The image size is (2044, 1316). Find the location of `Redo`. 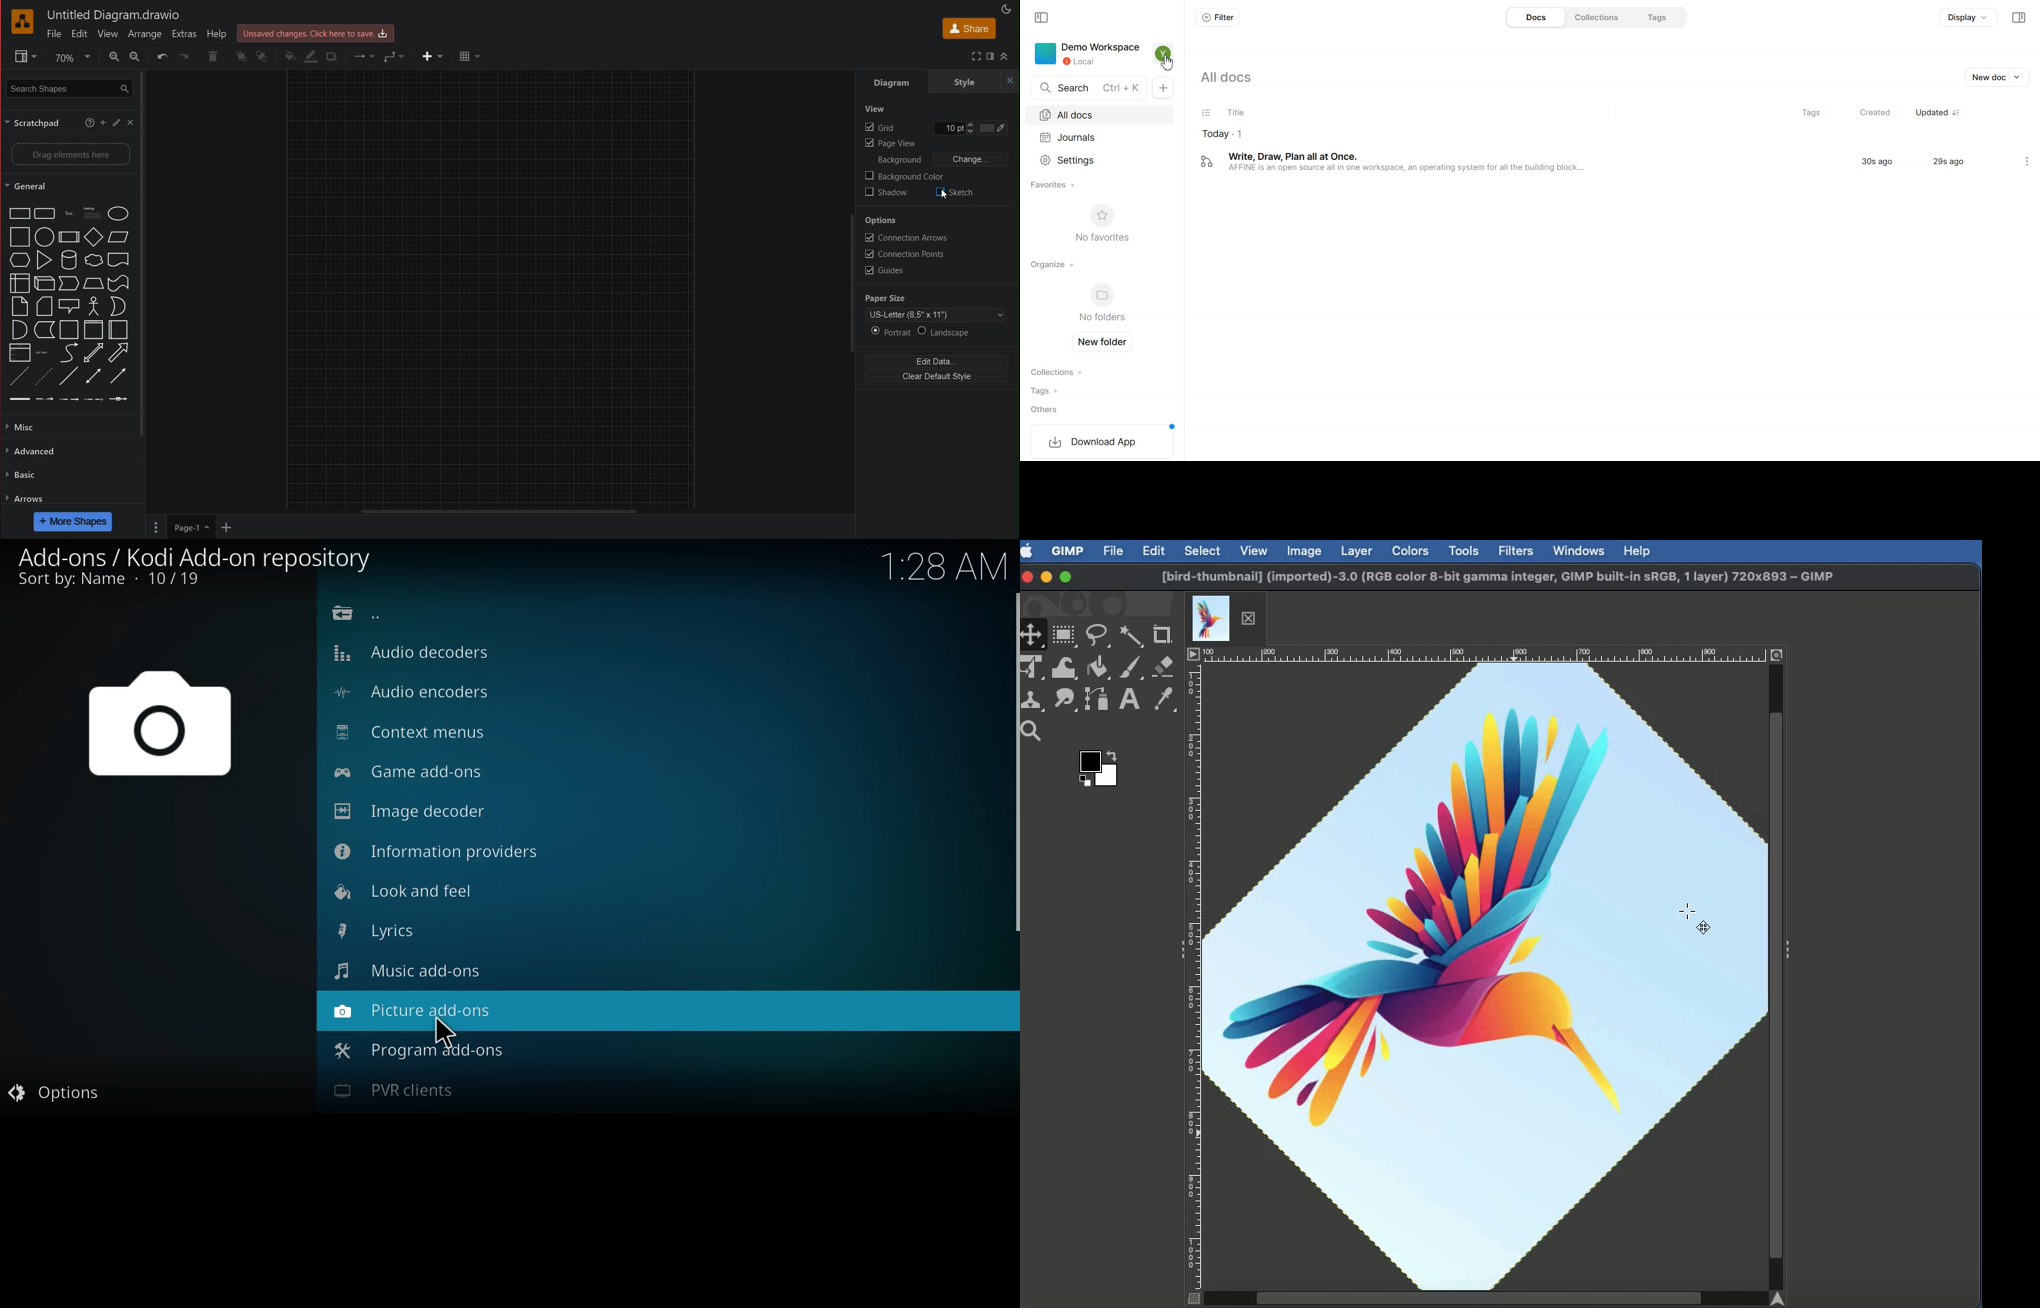

Redo is located at coordinates (184, 56).